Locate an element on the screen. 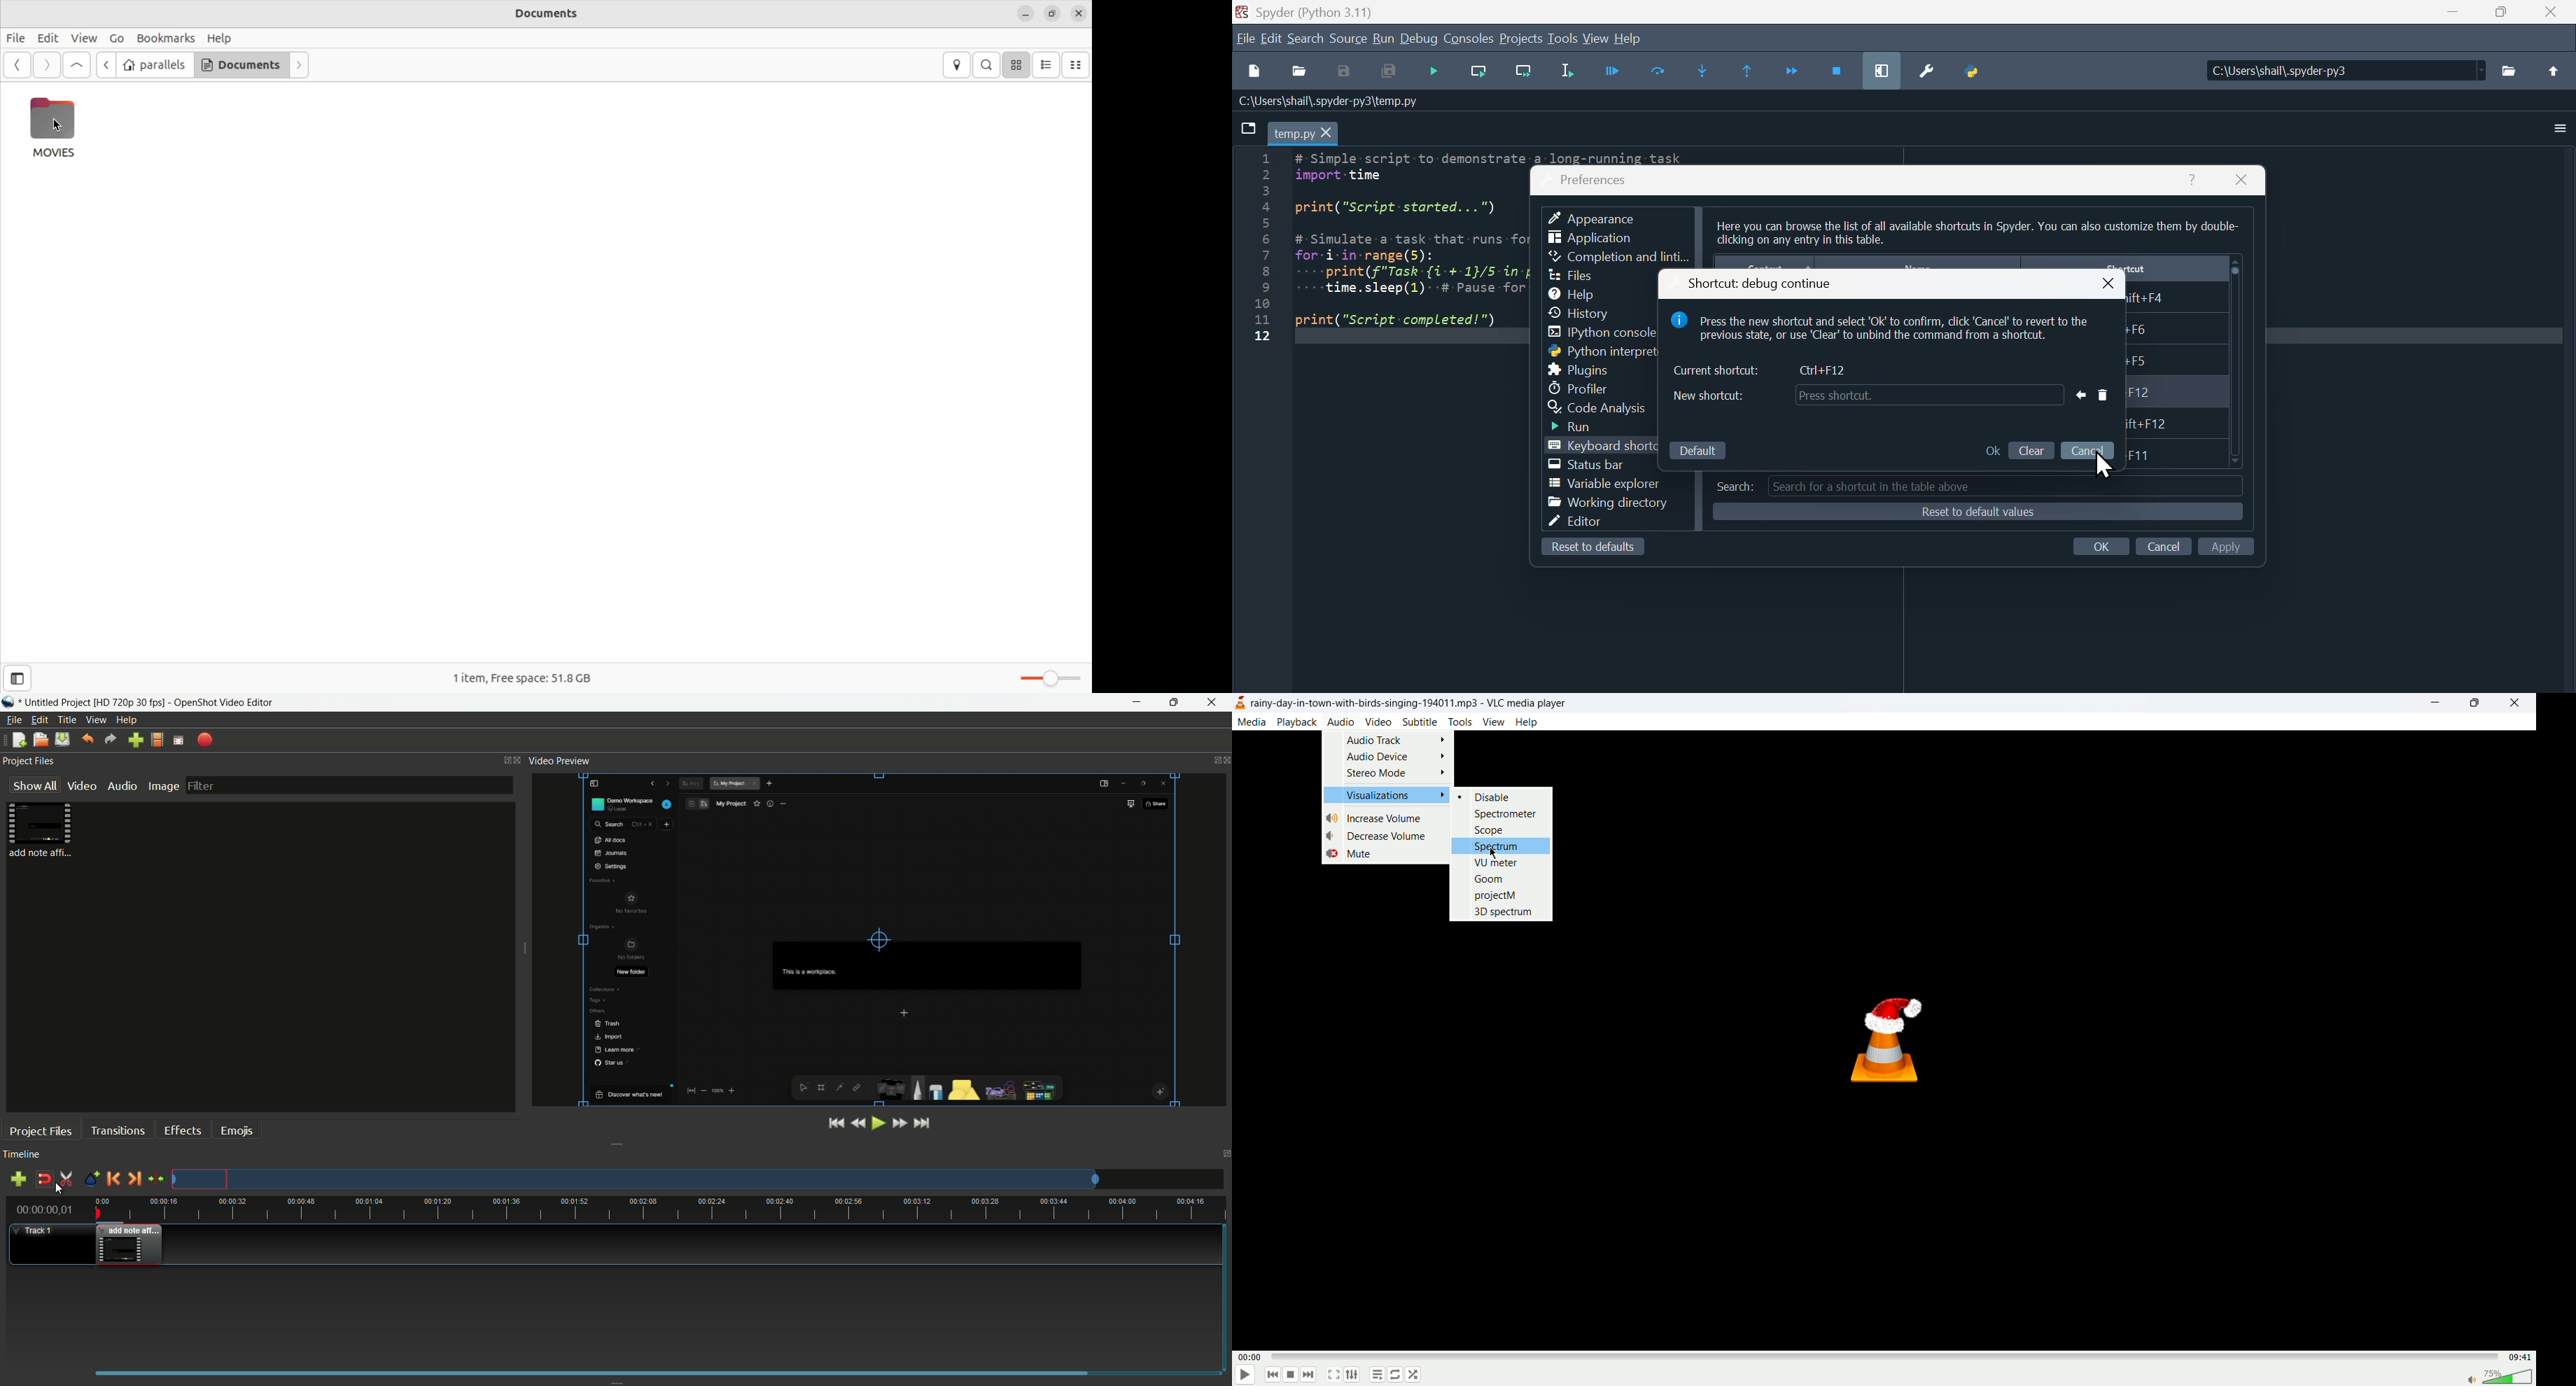 The image size is (2576, 1400). got first is located at coordinates (77, 65).